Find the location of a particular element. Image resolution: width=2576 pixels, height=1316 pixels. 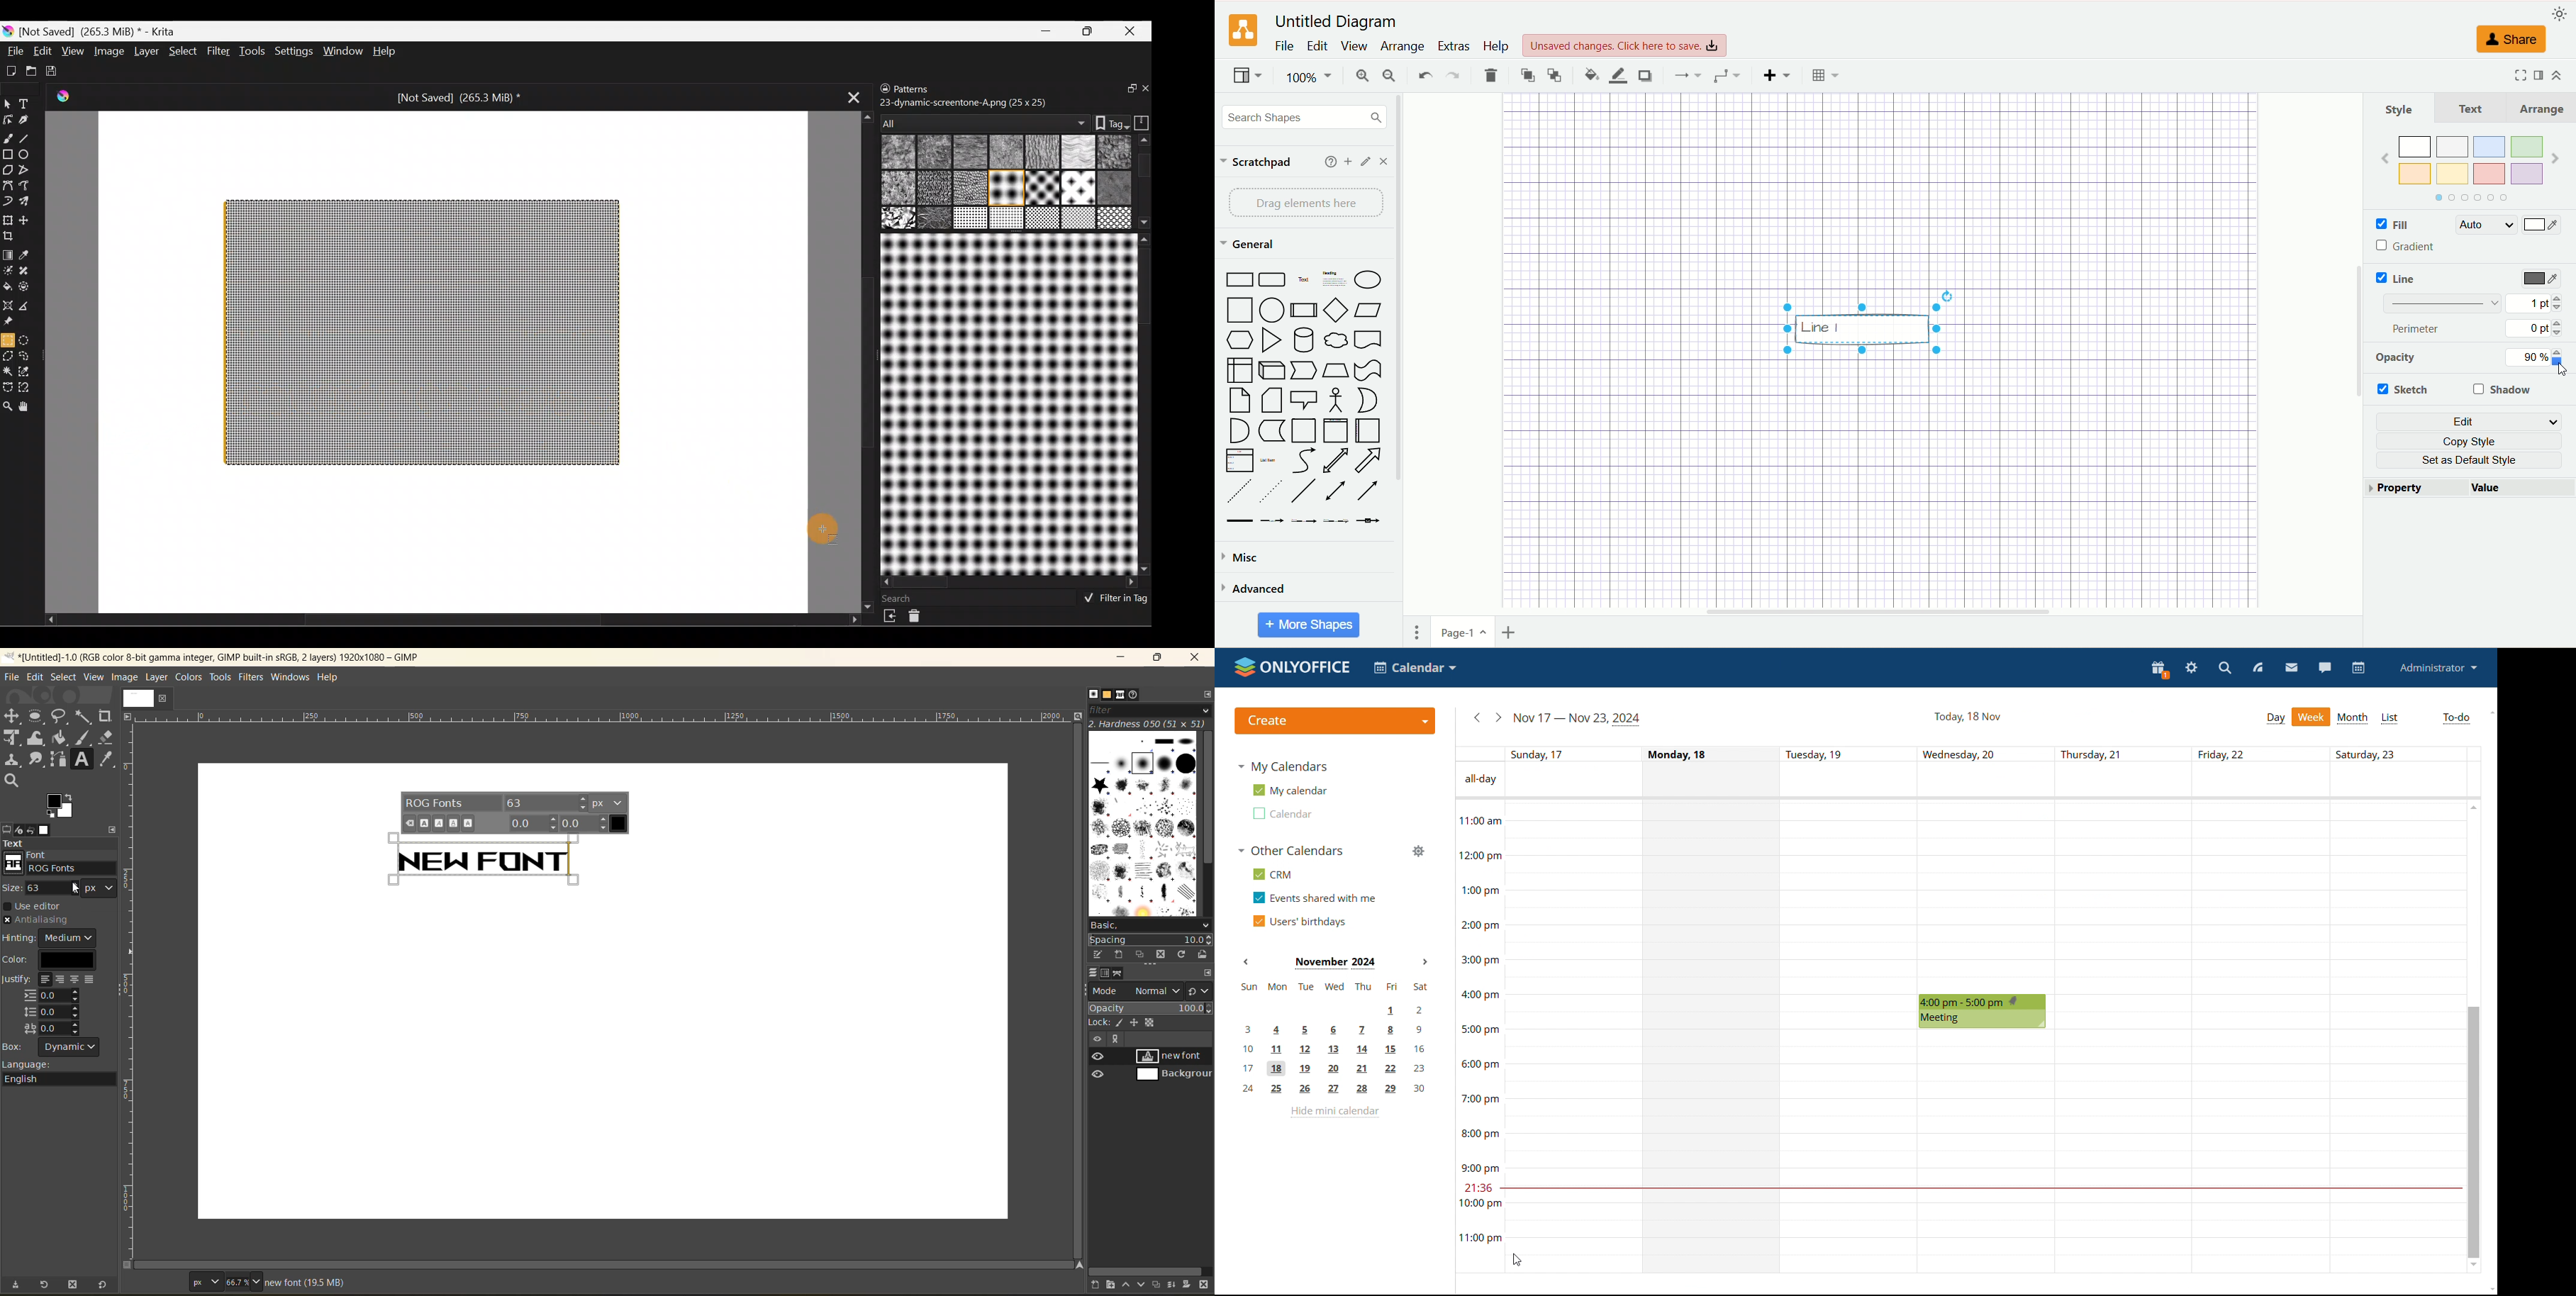

Freehand path tool is located at coordinates (26, 185).